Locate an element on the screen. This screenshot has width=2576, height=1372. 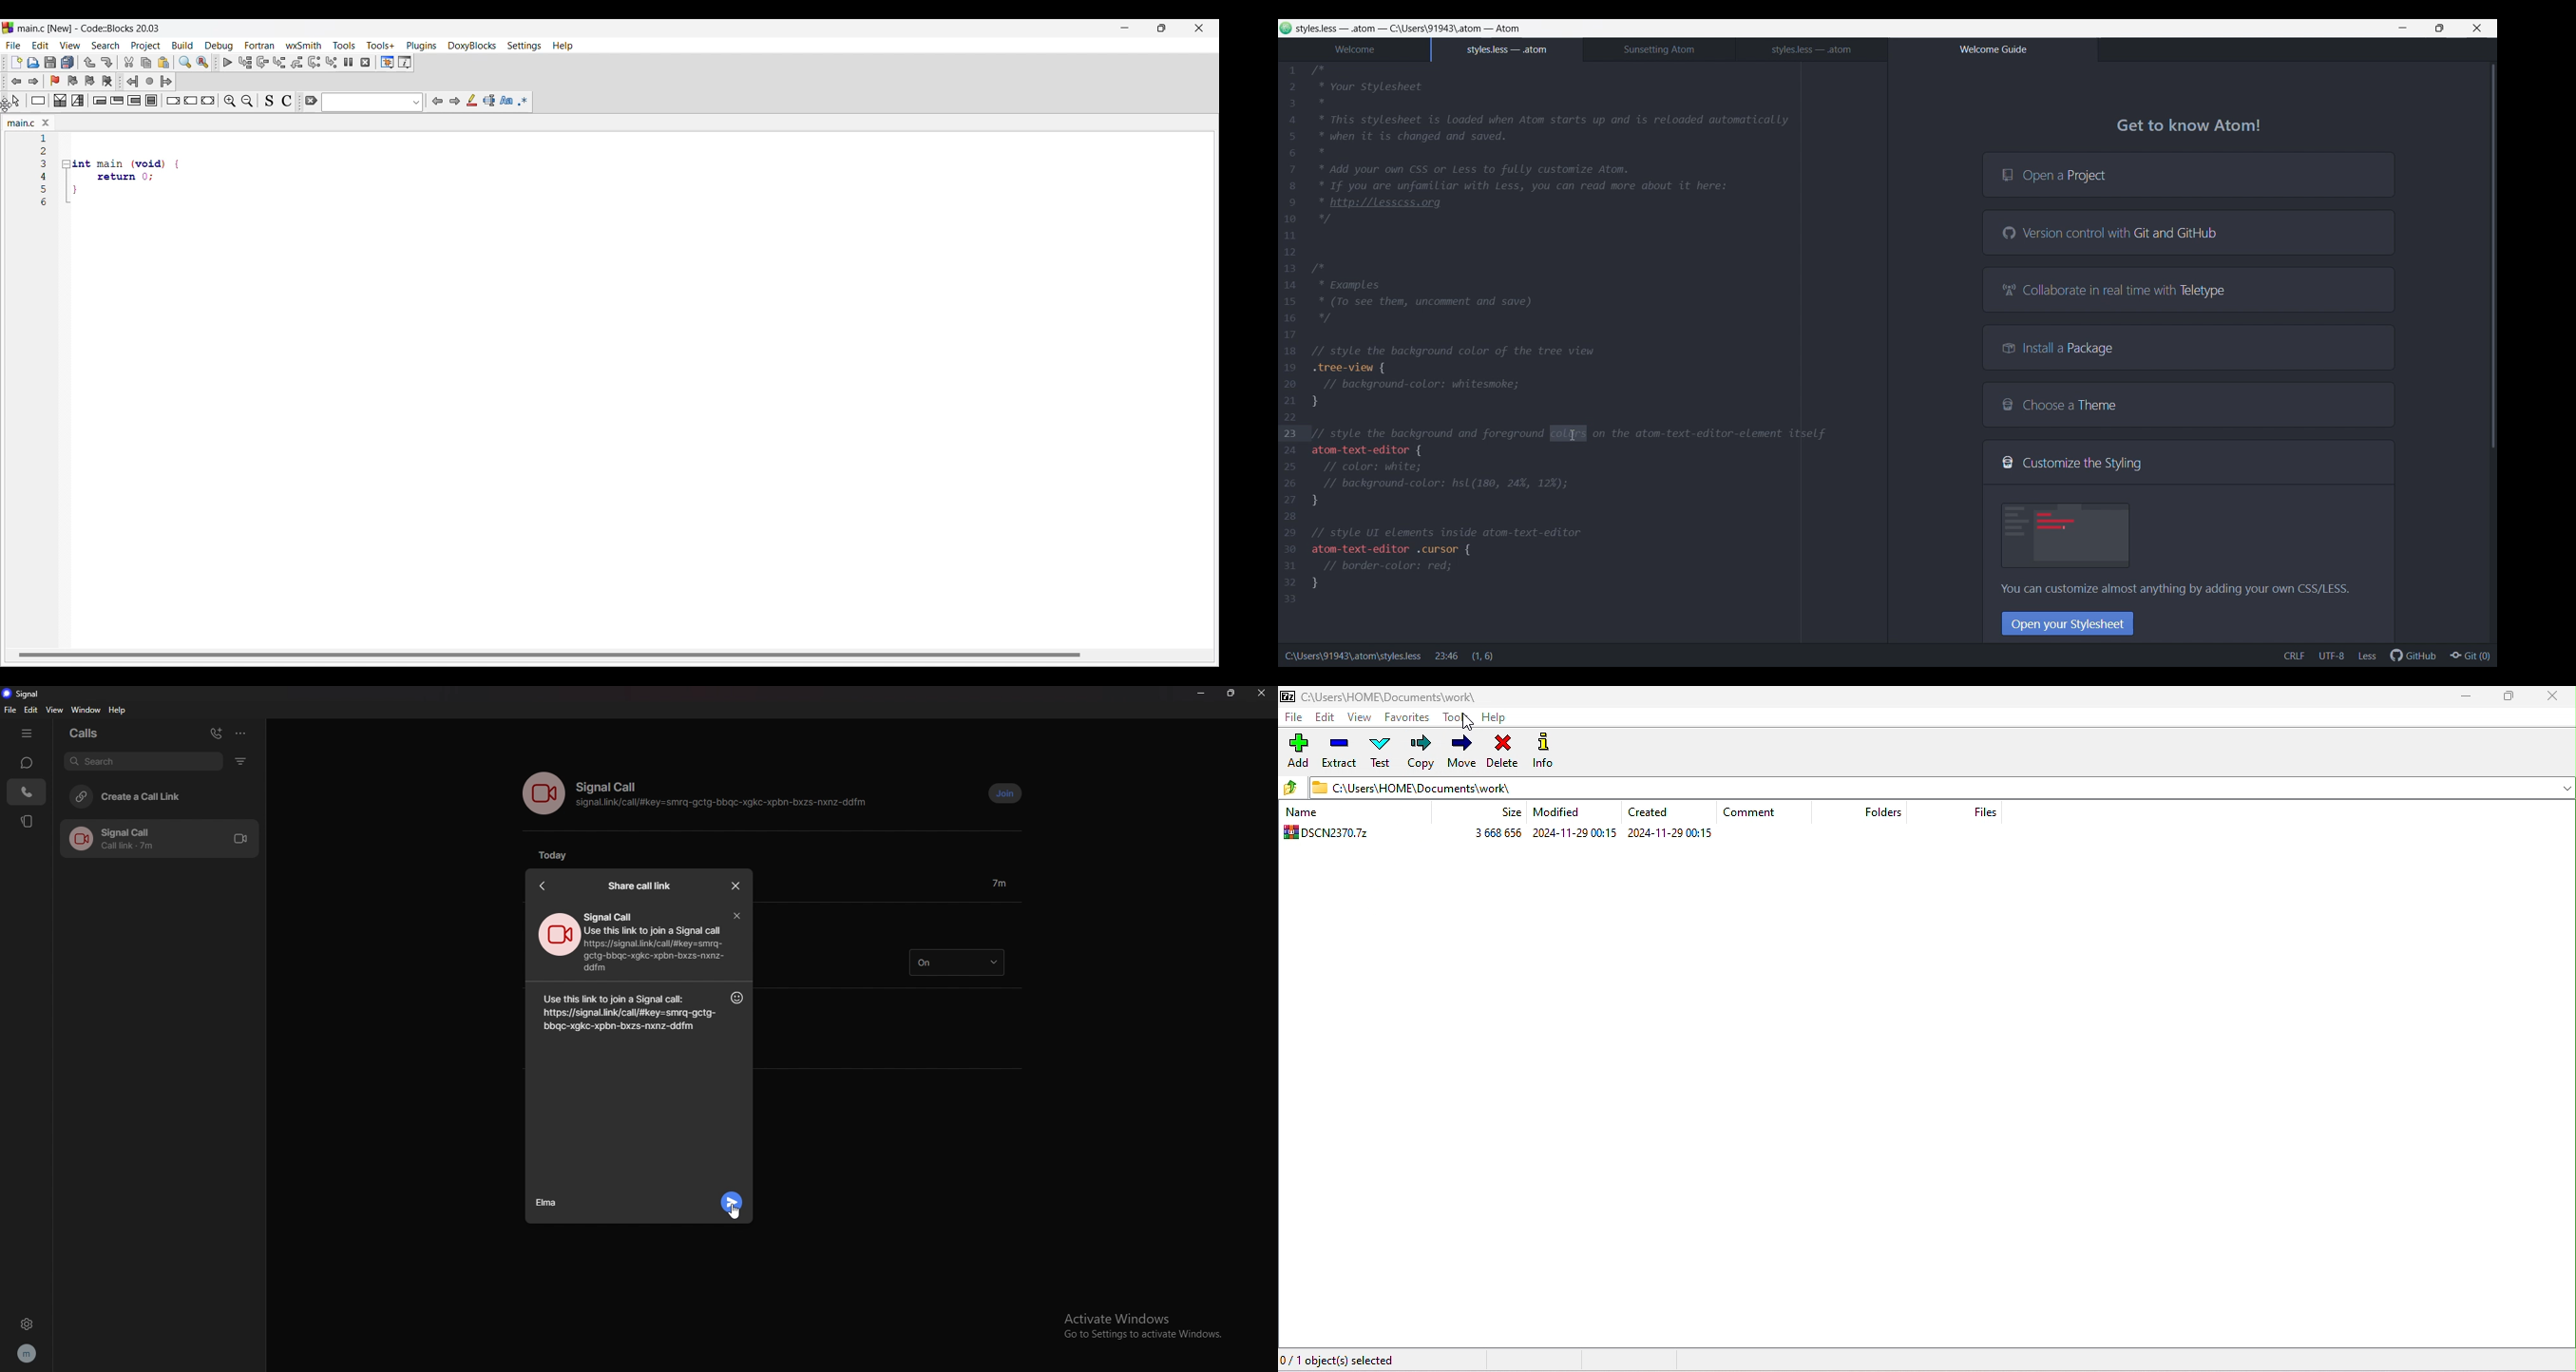
 is located at coordinates (109, 194).